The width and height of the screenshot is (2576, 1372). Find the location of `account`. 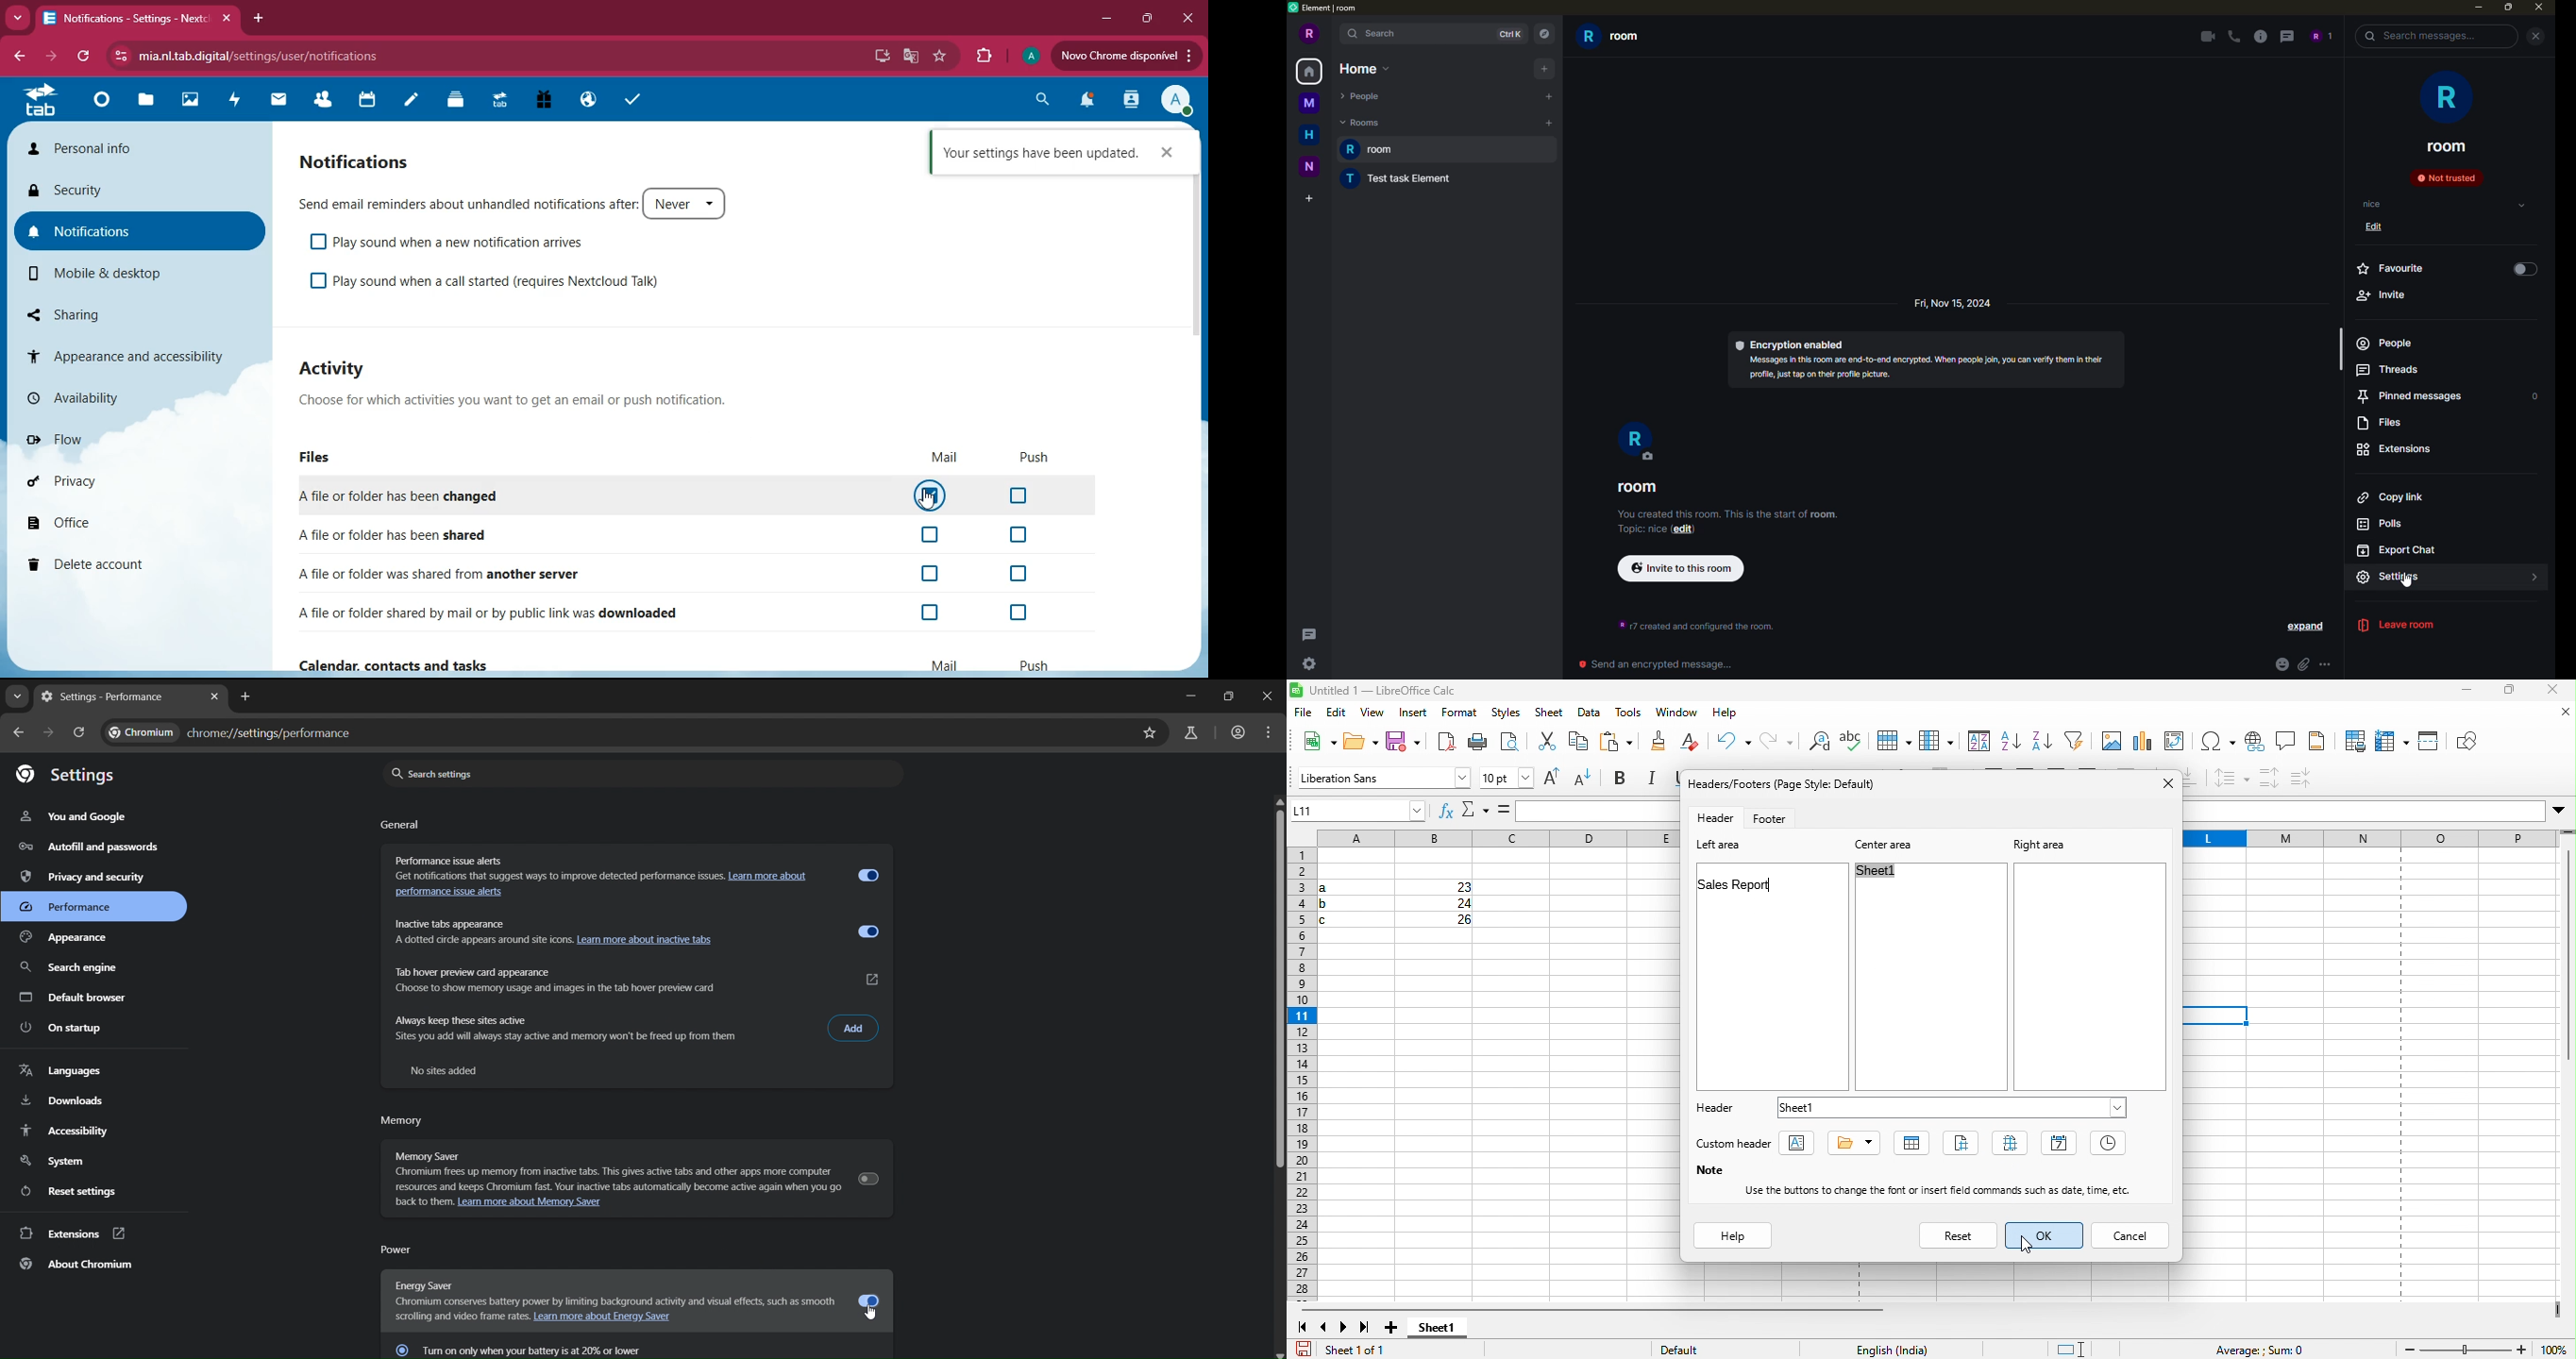

account is located at coordinates (2321, 36).